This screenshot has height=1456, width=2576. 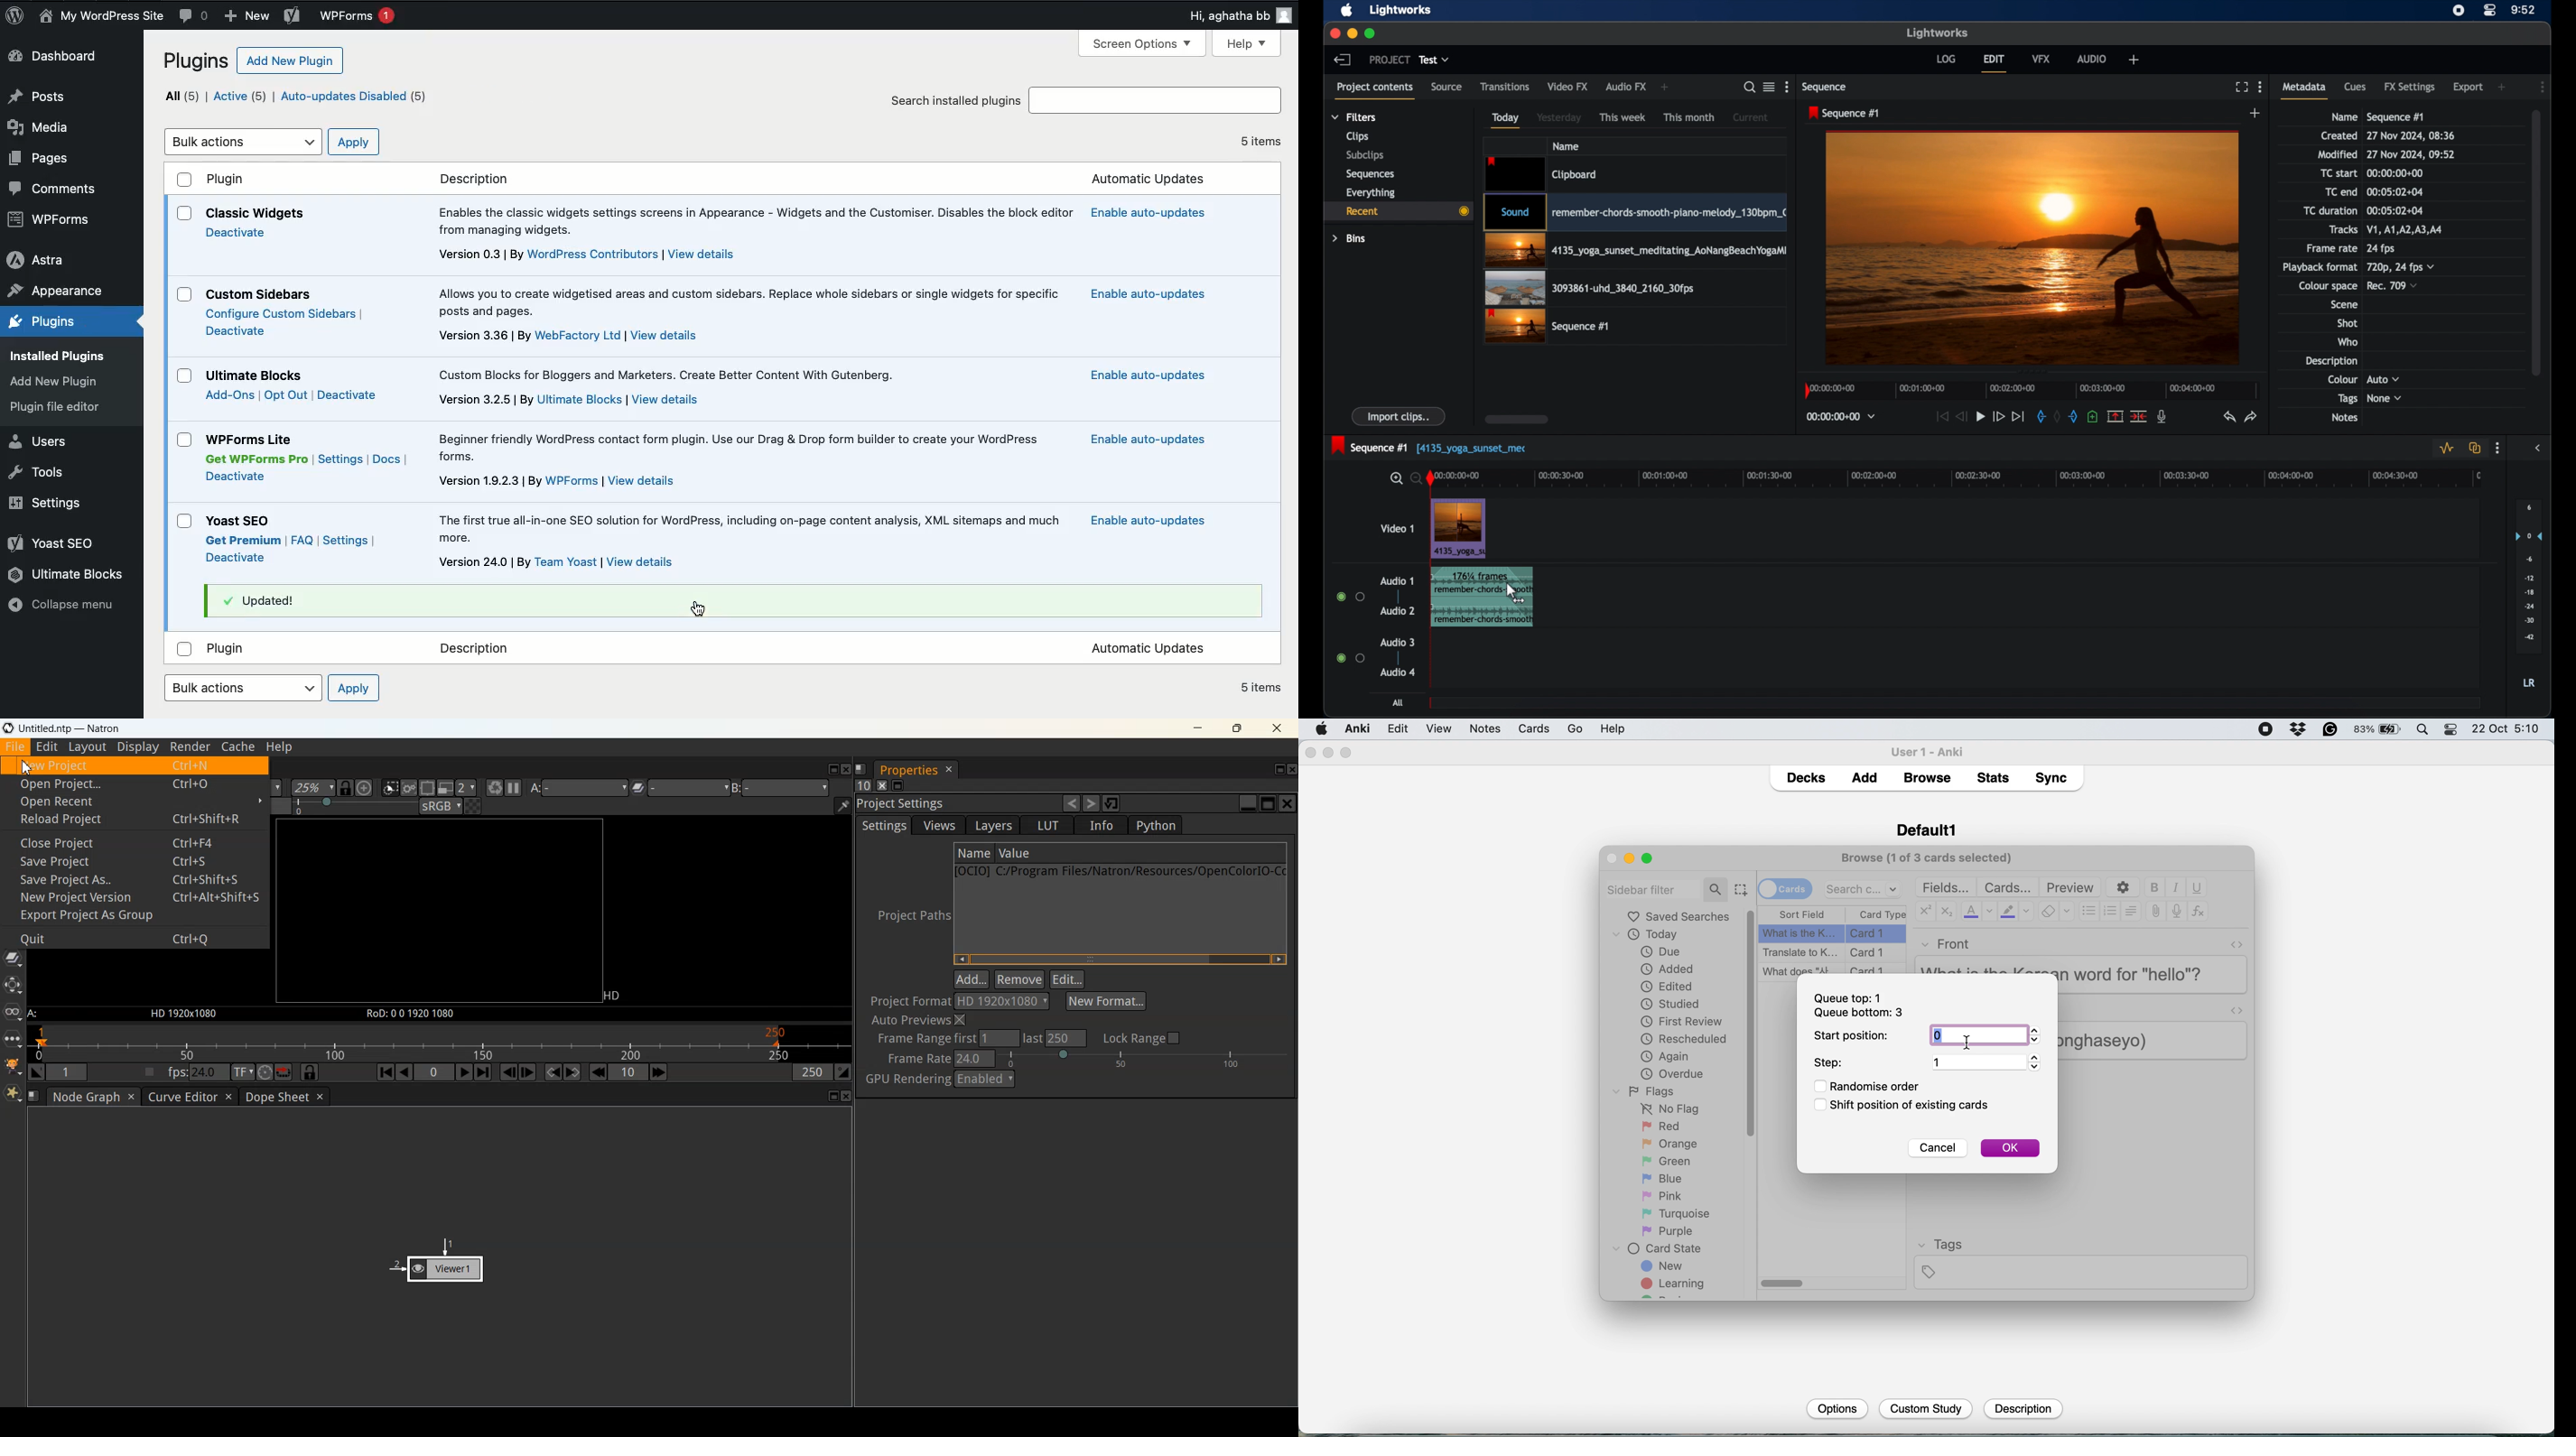 I want to click on Posts, so click(x=40, y=96).